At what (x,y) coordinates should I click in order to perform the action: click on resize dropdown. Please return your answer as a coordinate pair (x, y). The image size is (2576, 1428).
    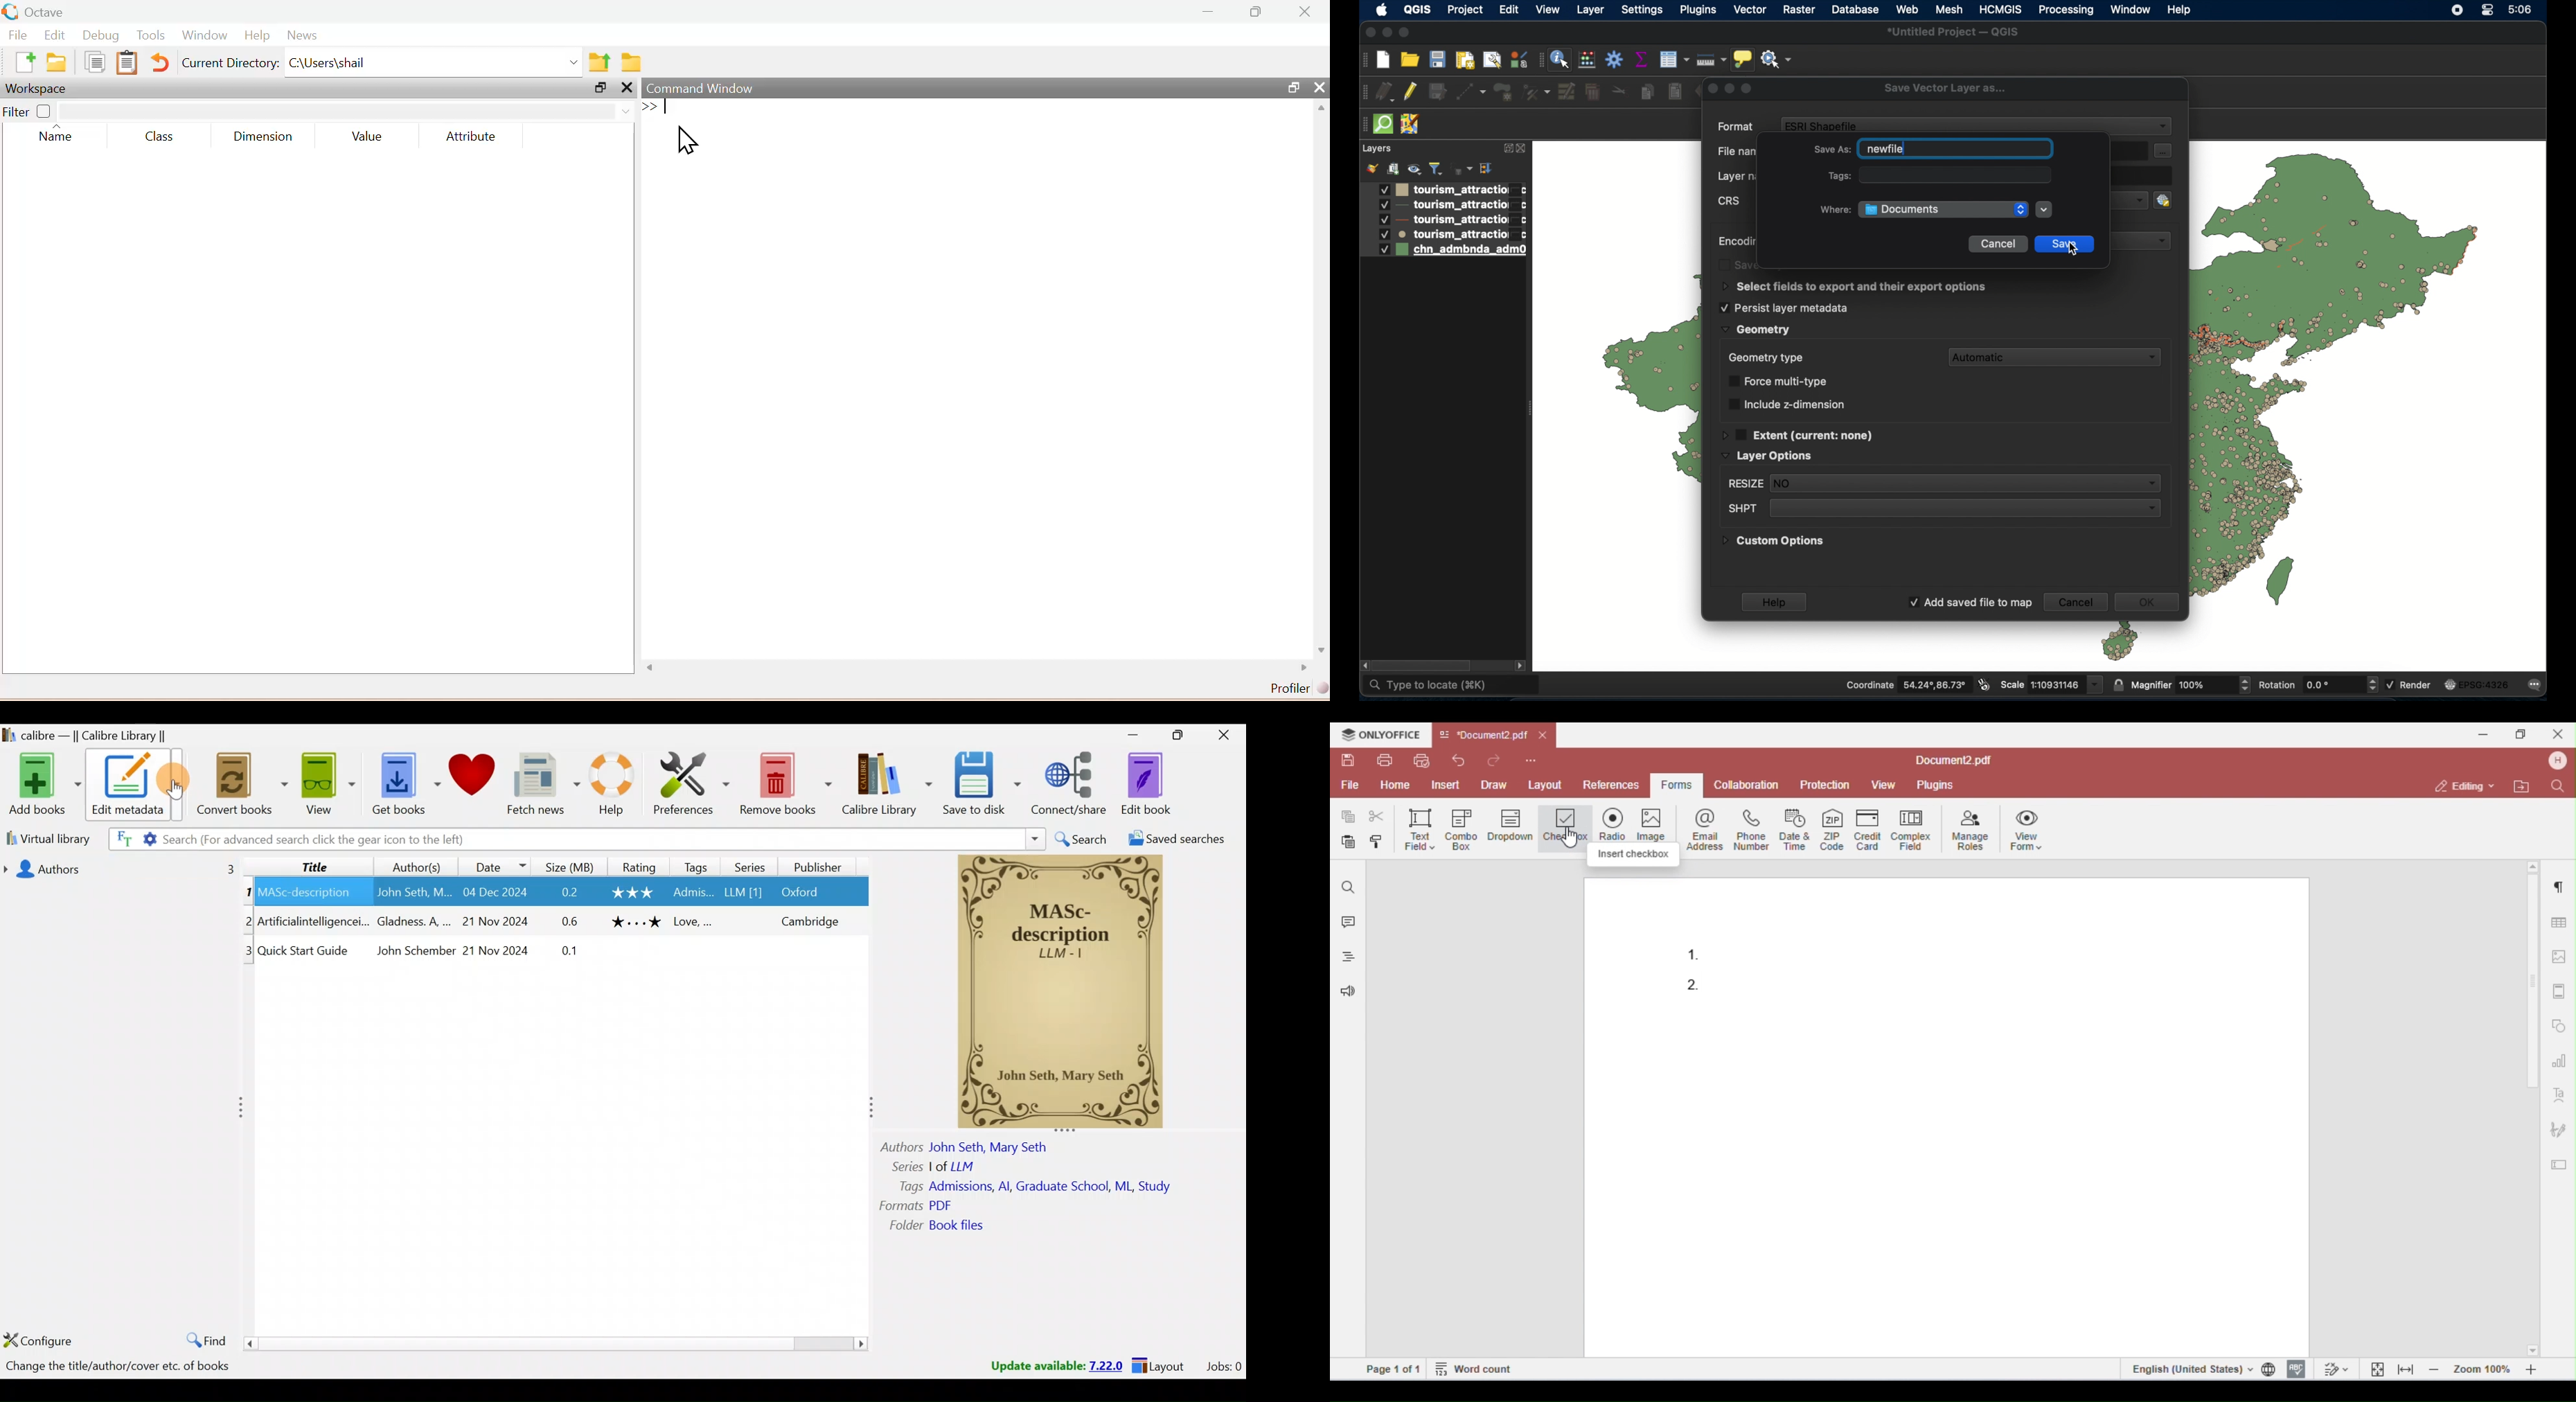
    Looking at the image, I should click on (1942, 484).